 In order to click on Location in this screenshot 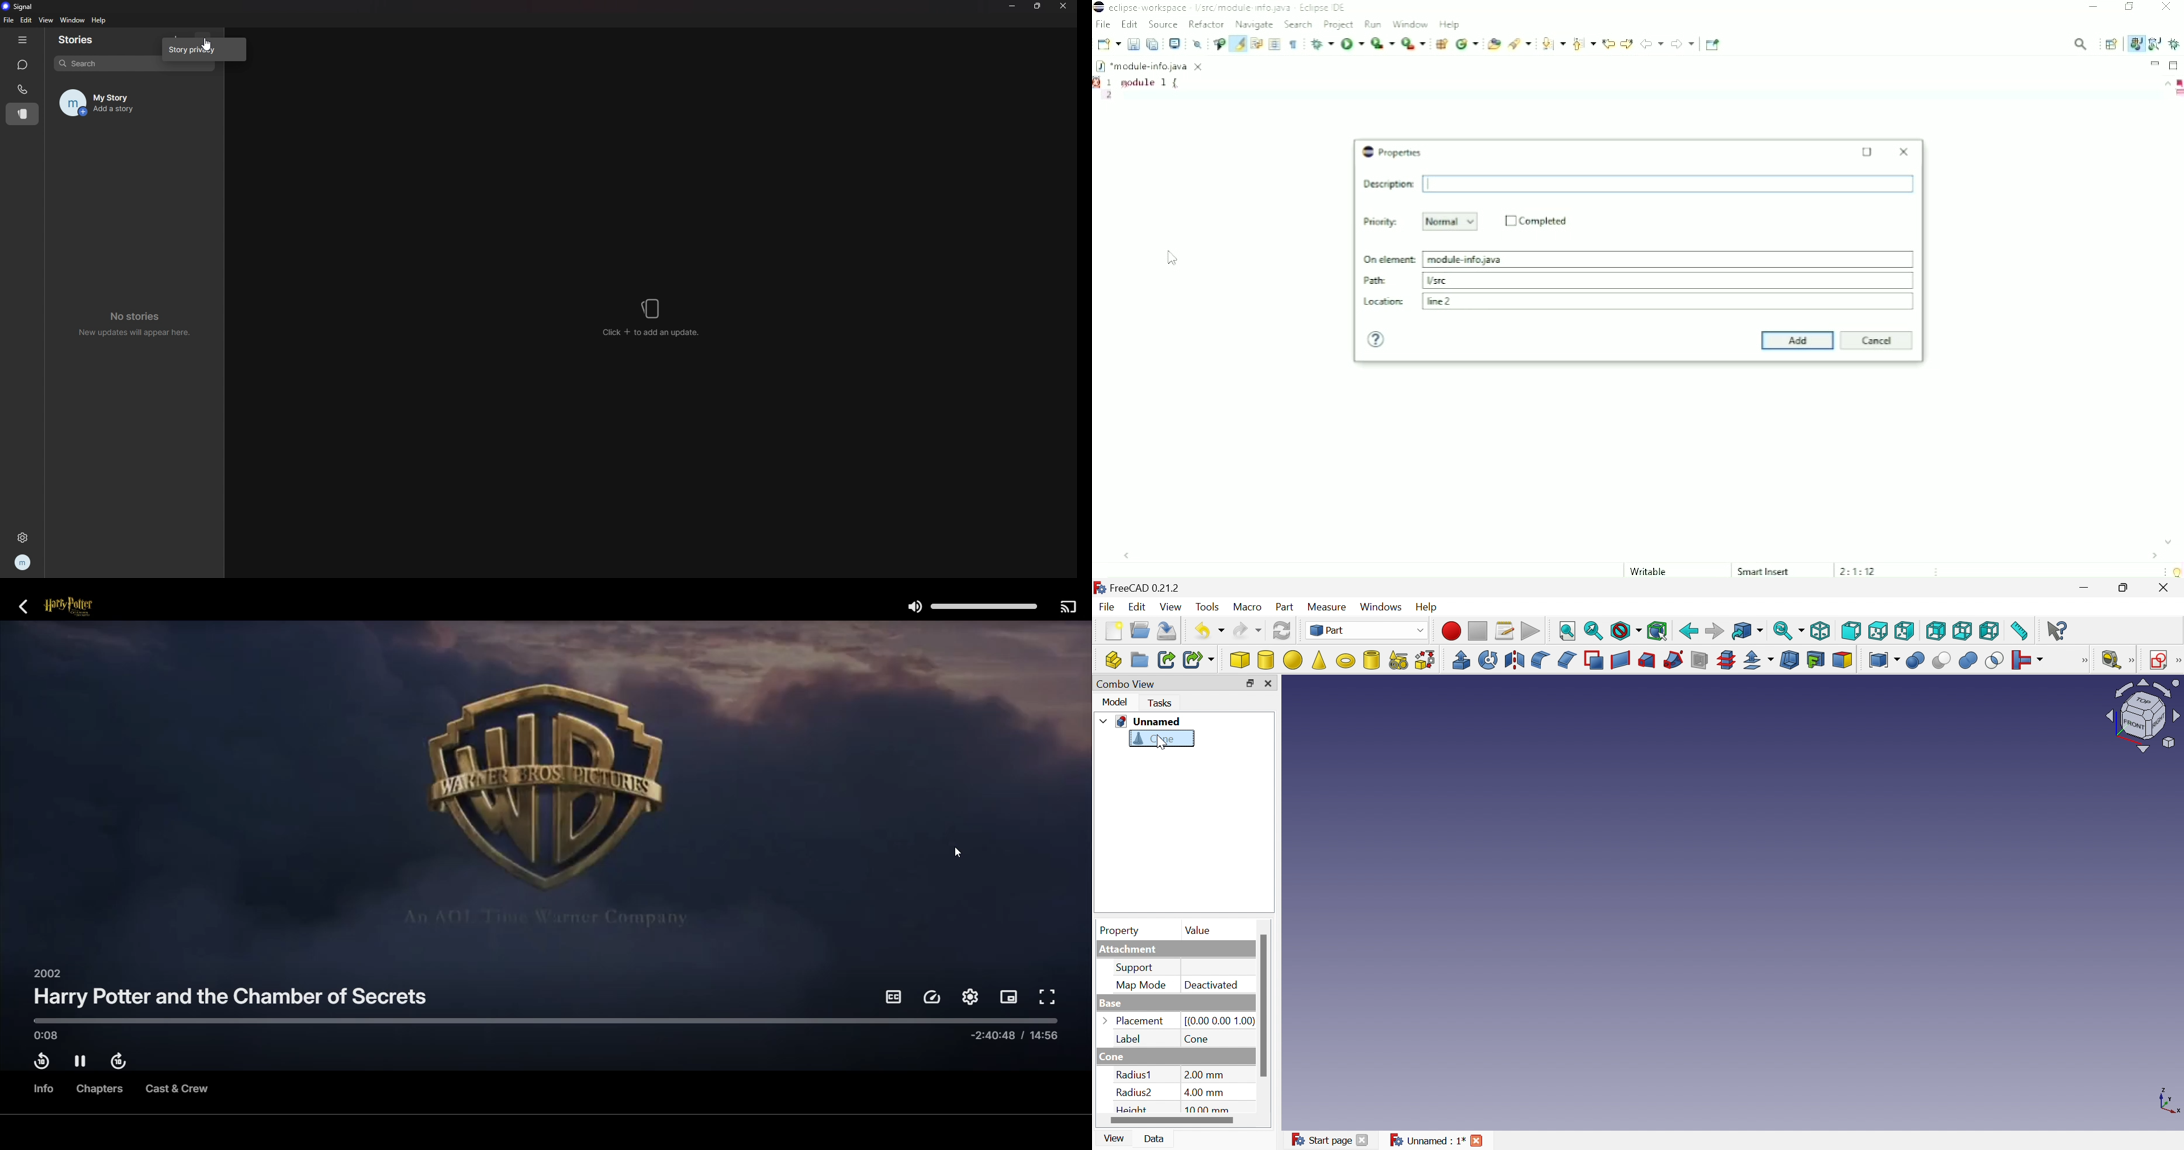, I will do `click(1640, 301)`.